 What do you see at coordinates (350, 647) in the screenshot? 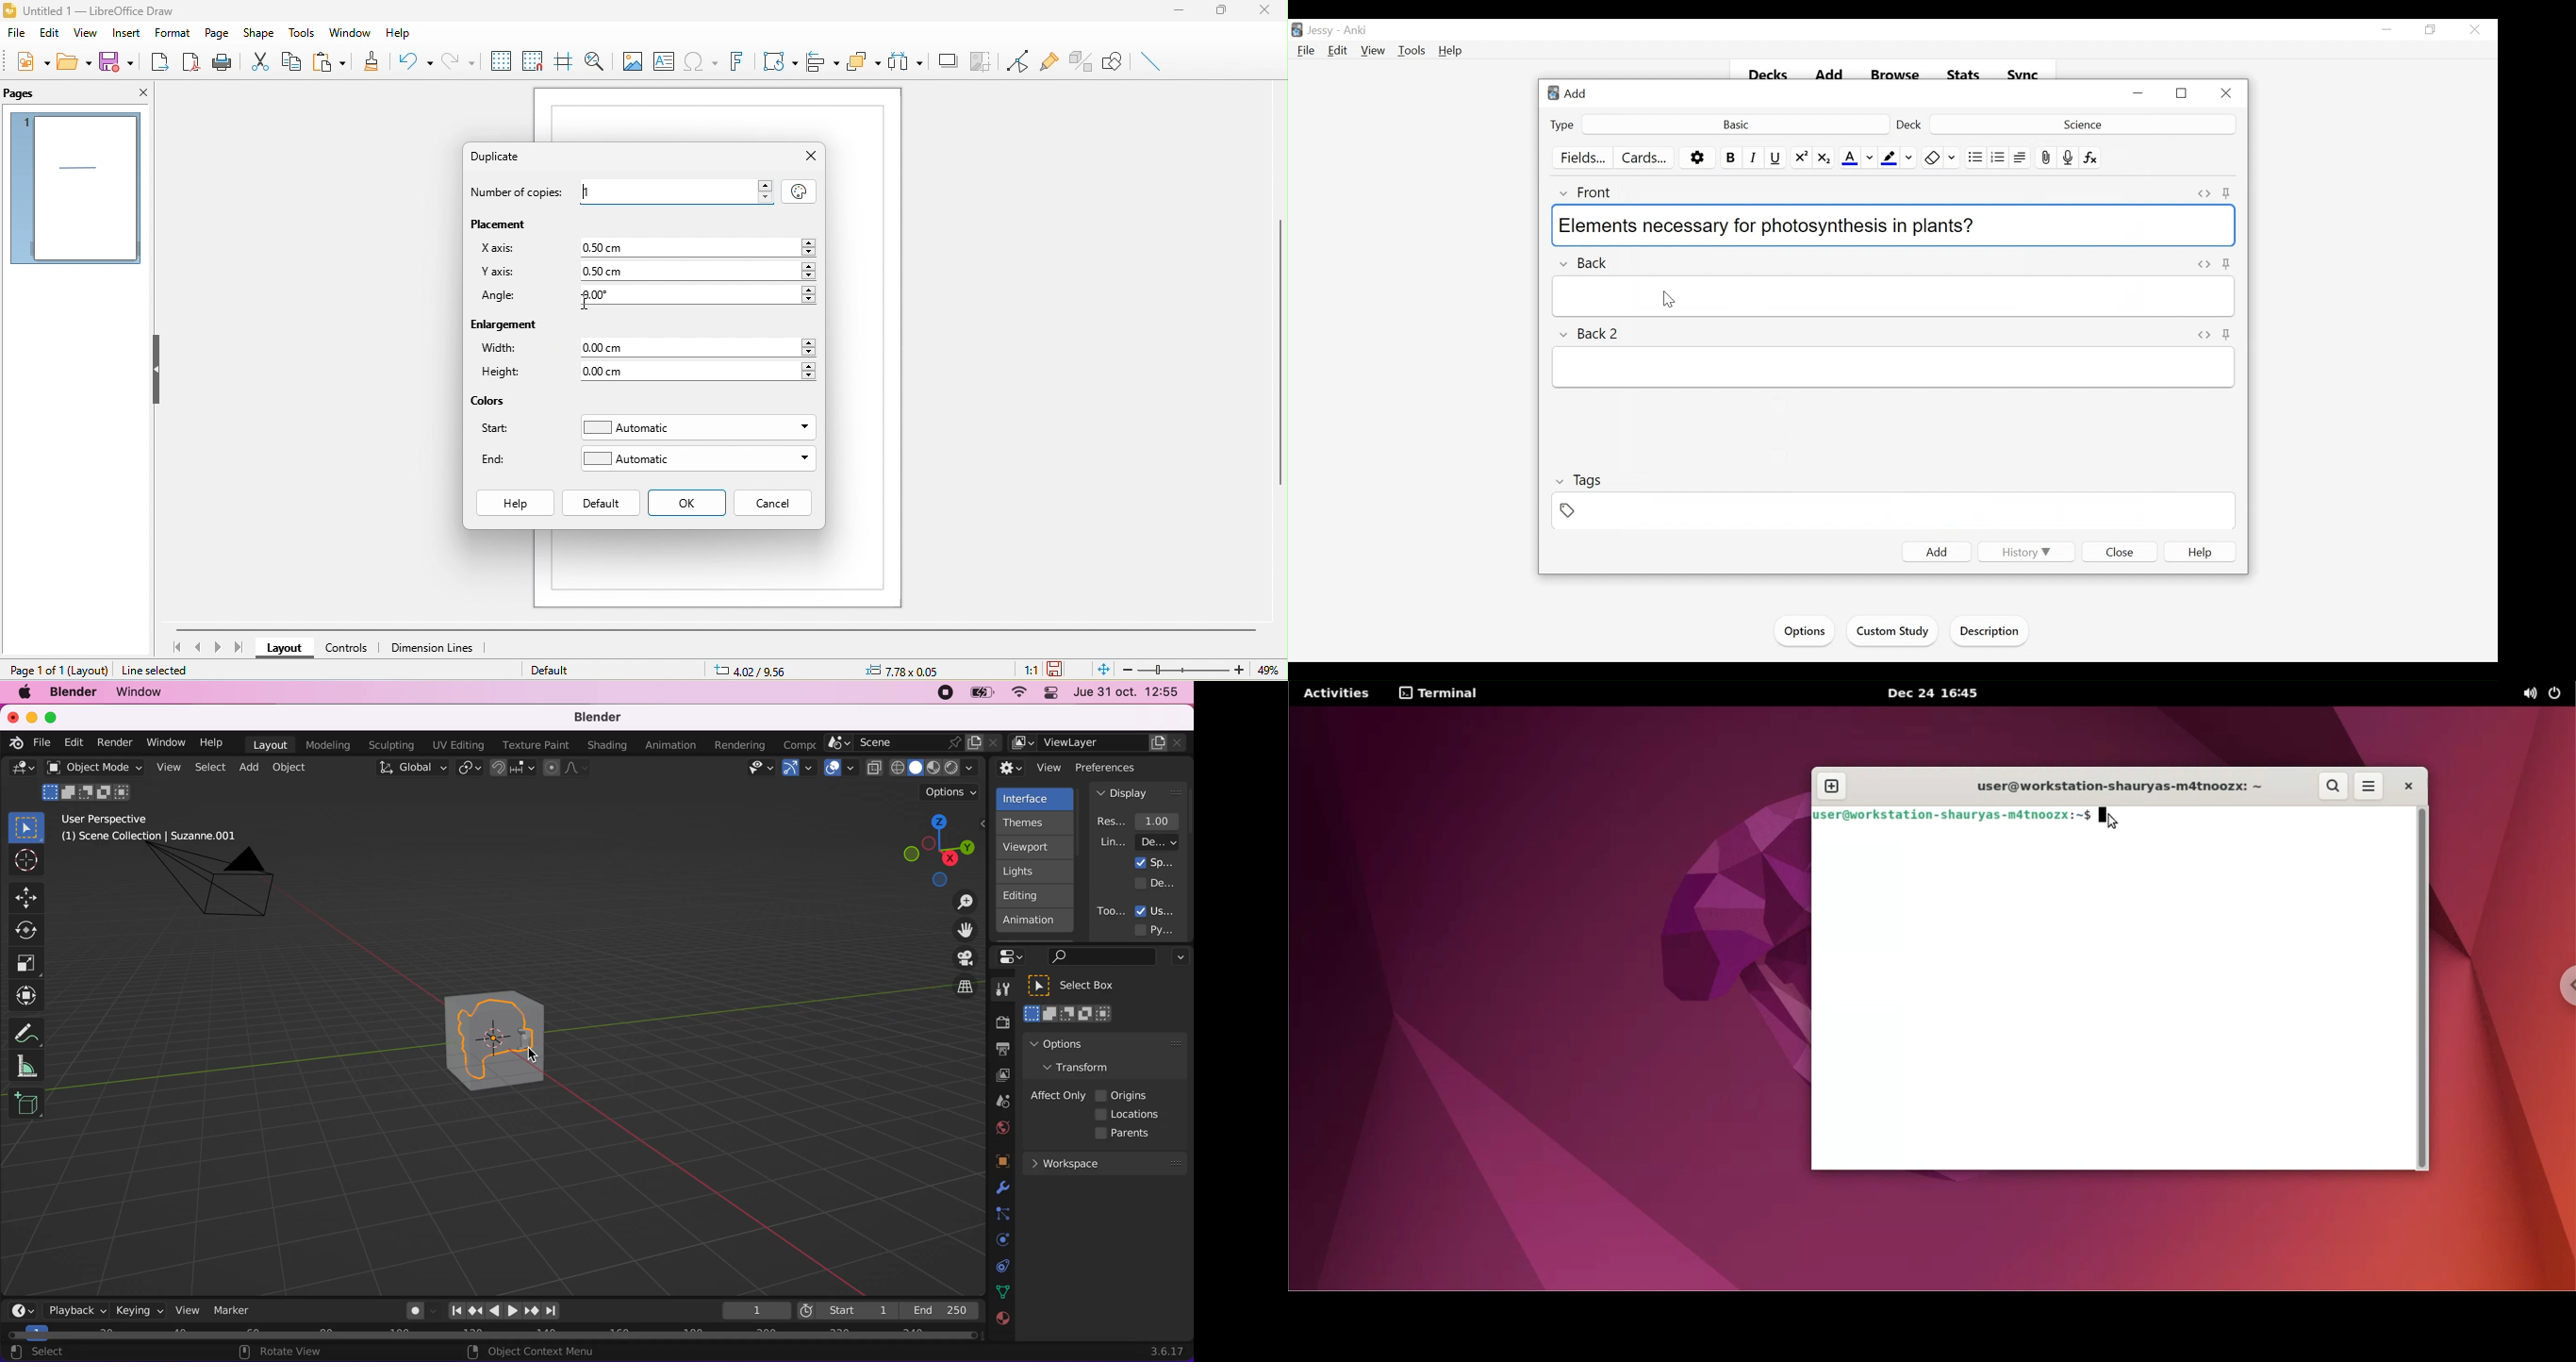
I see `controls` at bounding box center [350, 647].